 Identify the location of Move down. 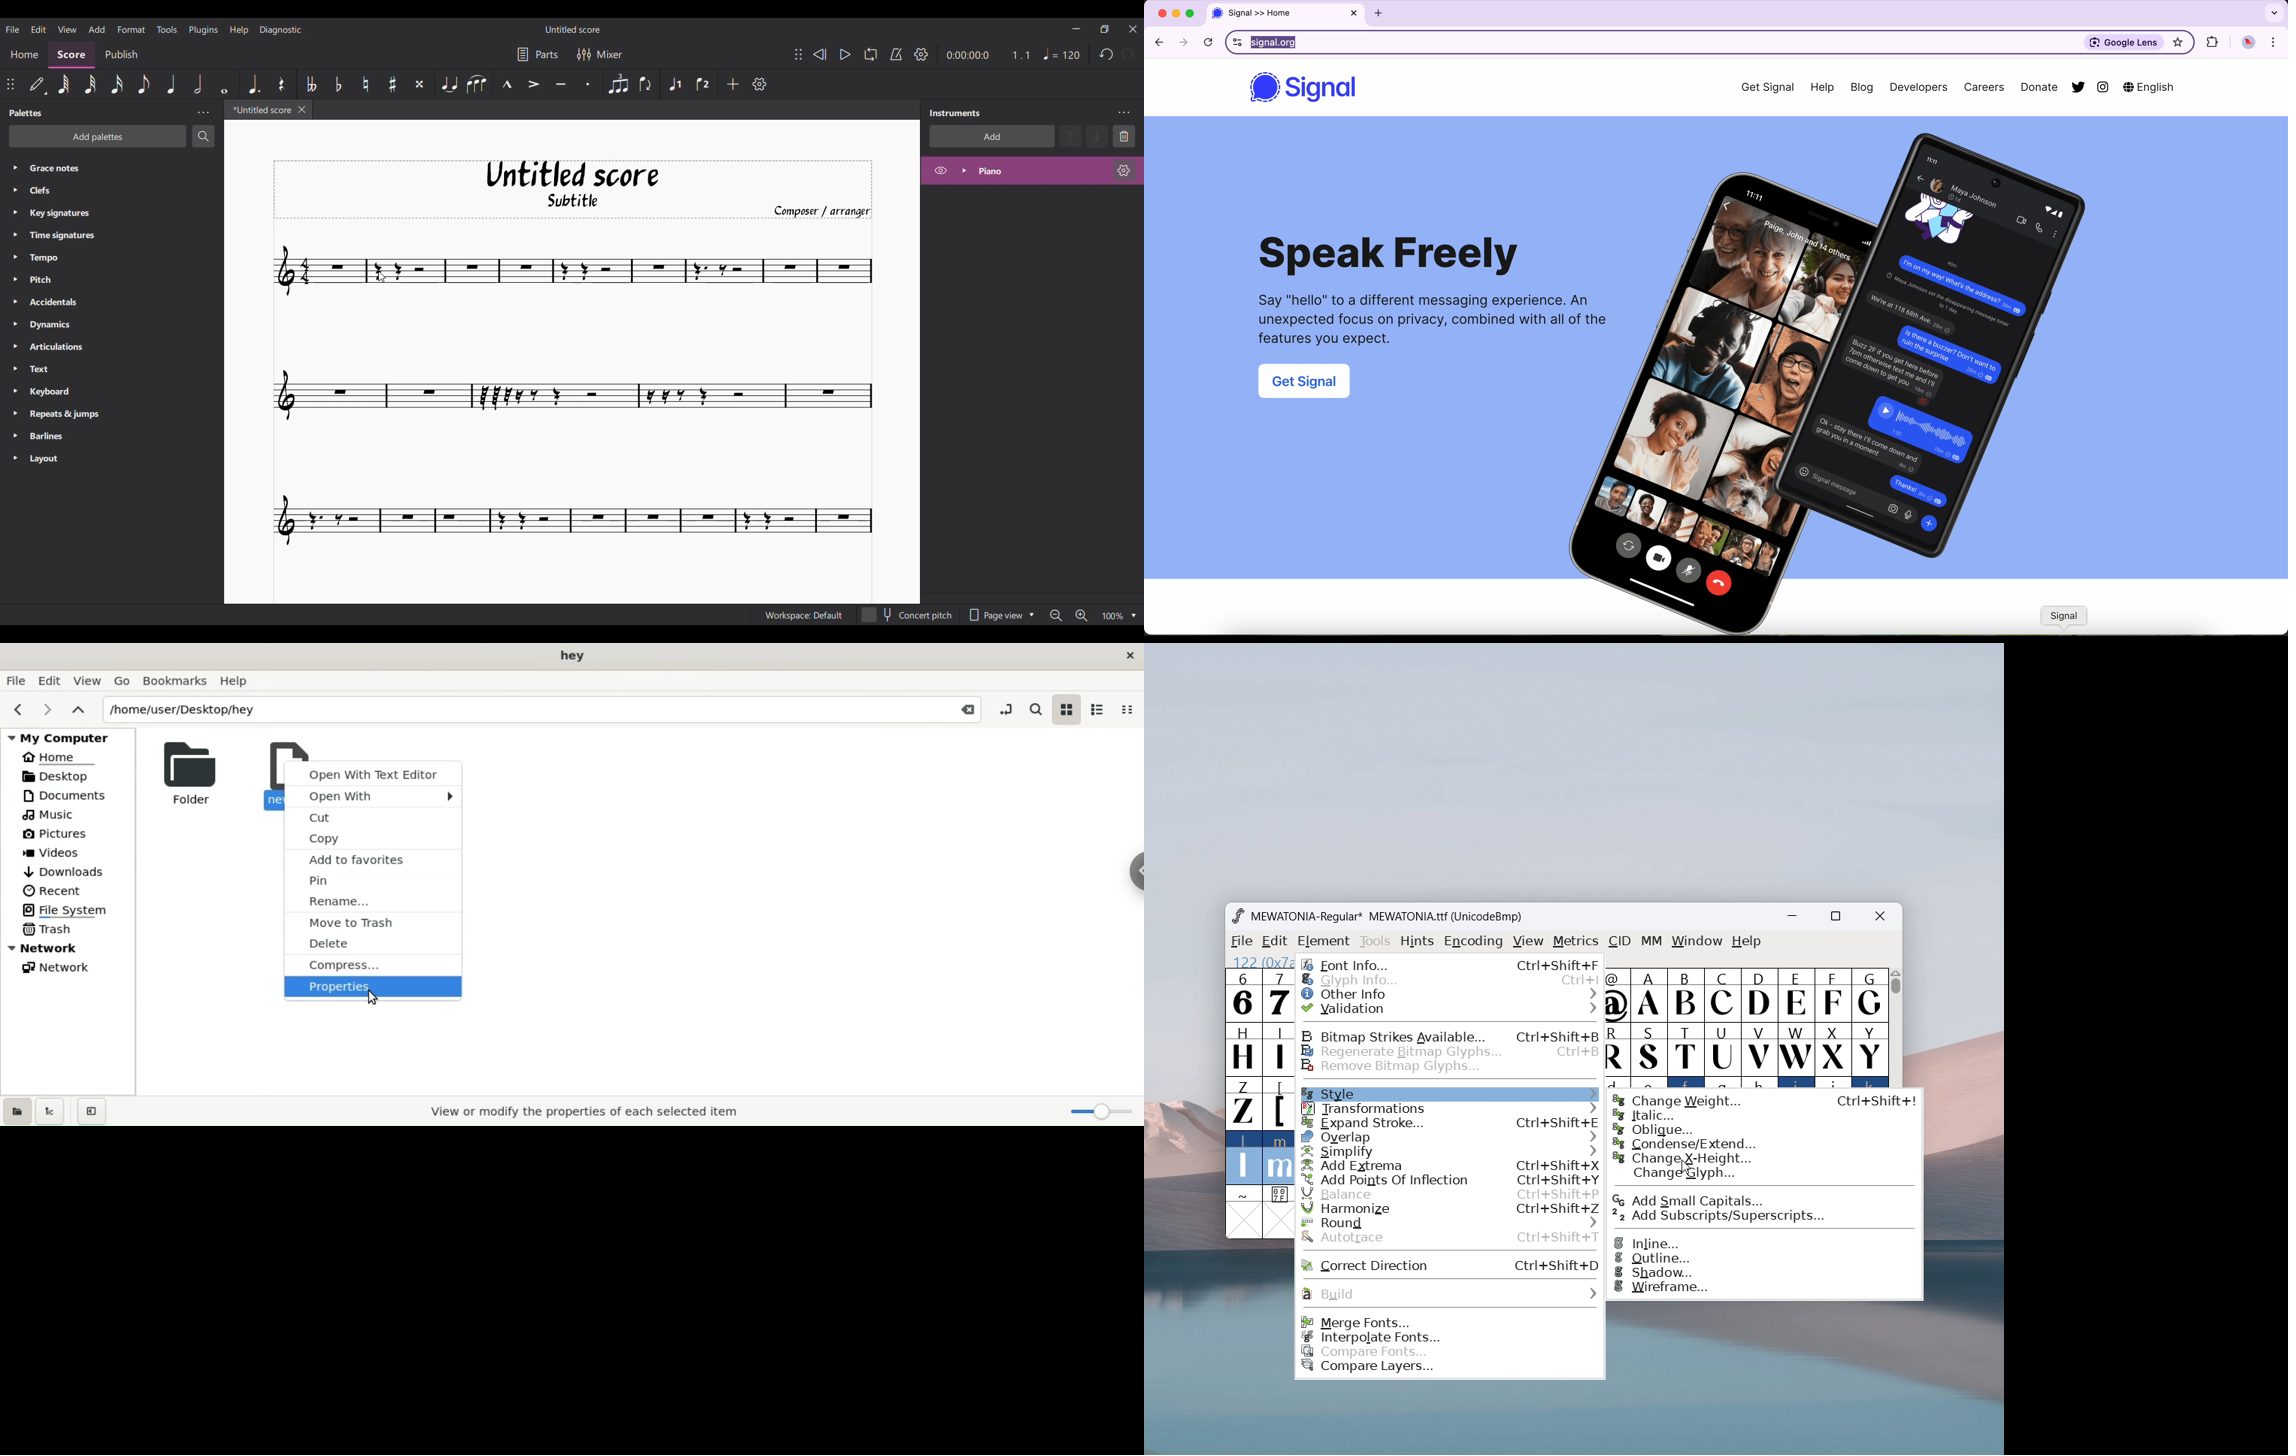
(1097, 136).